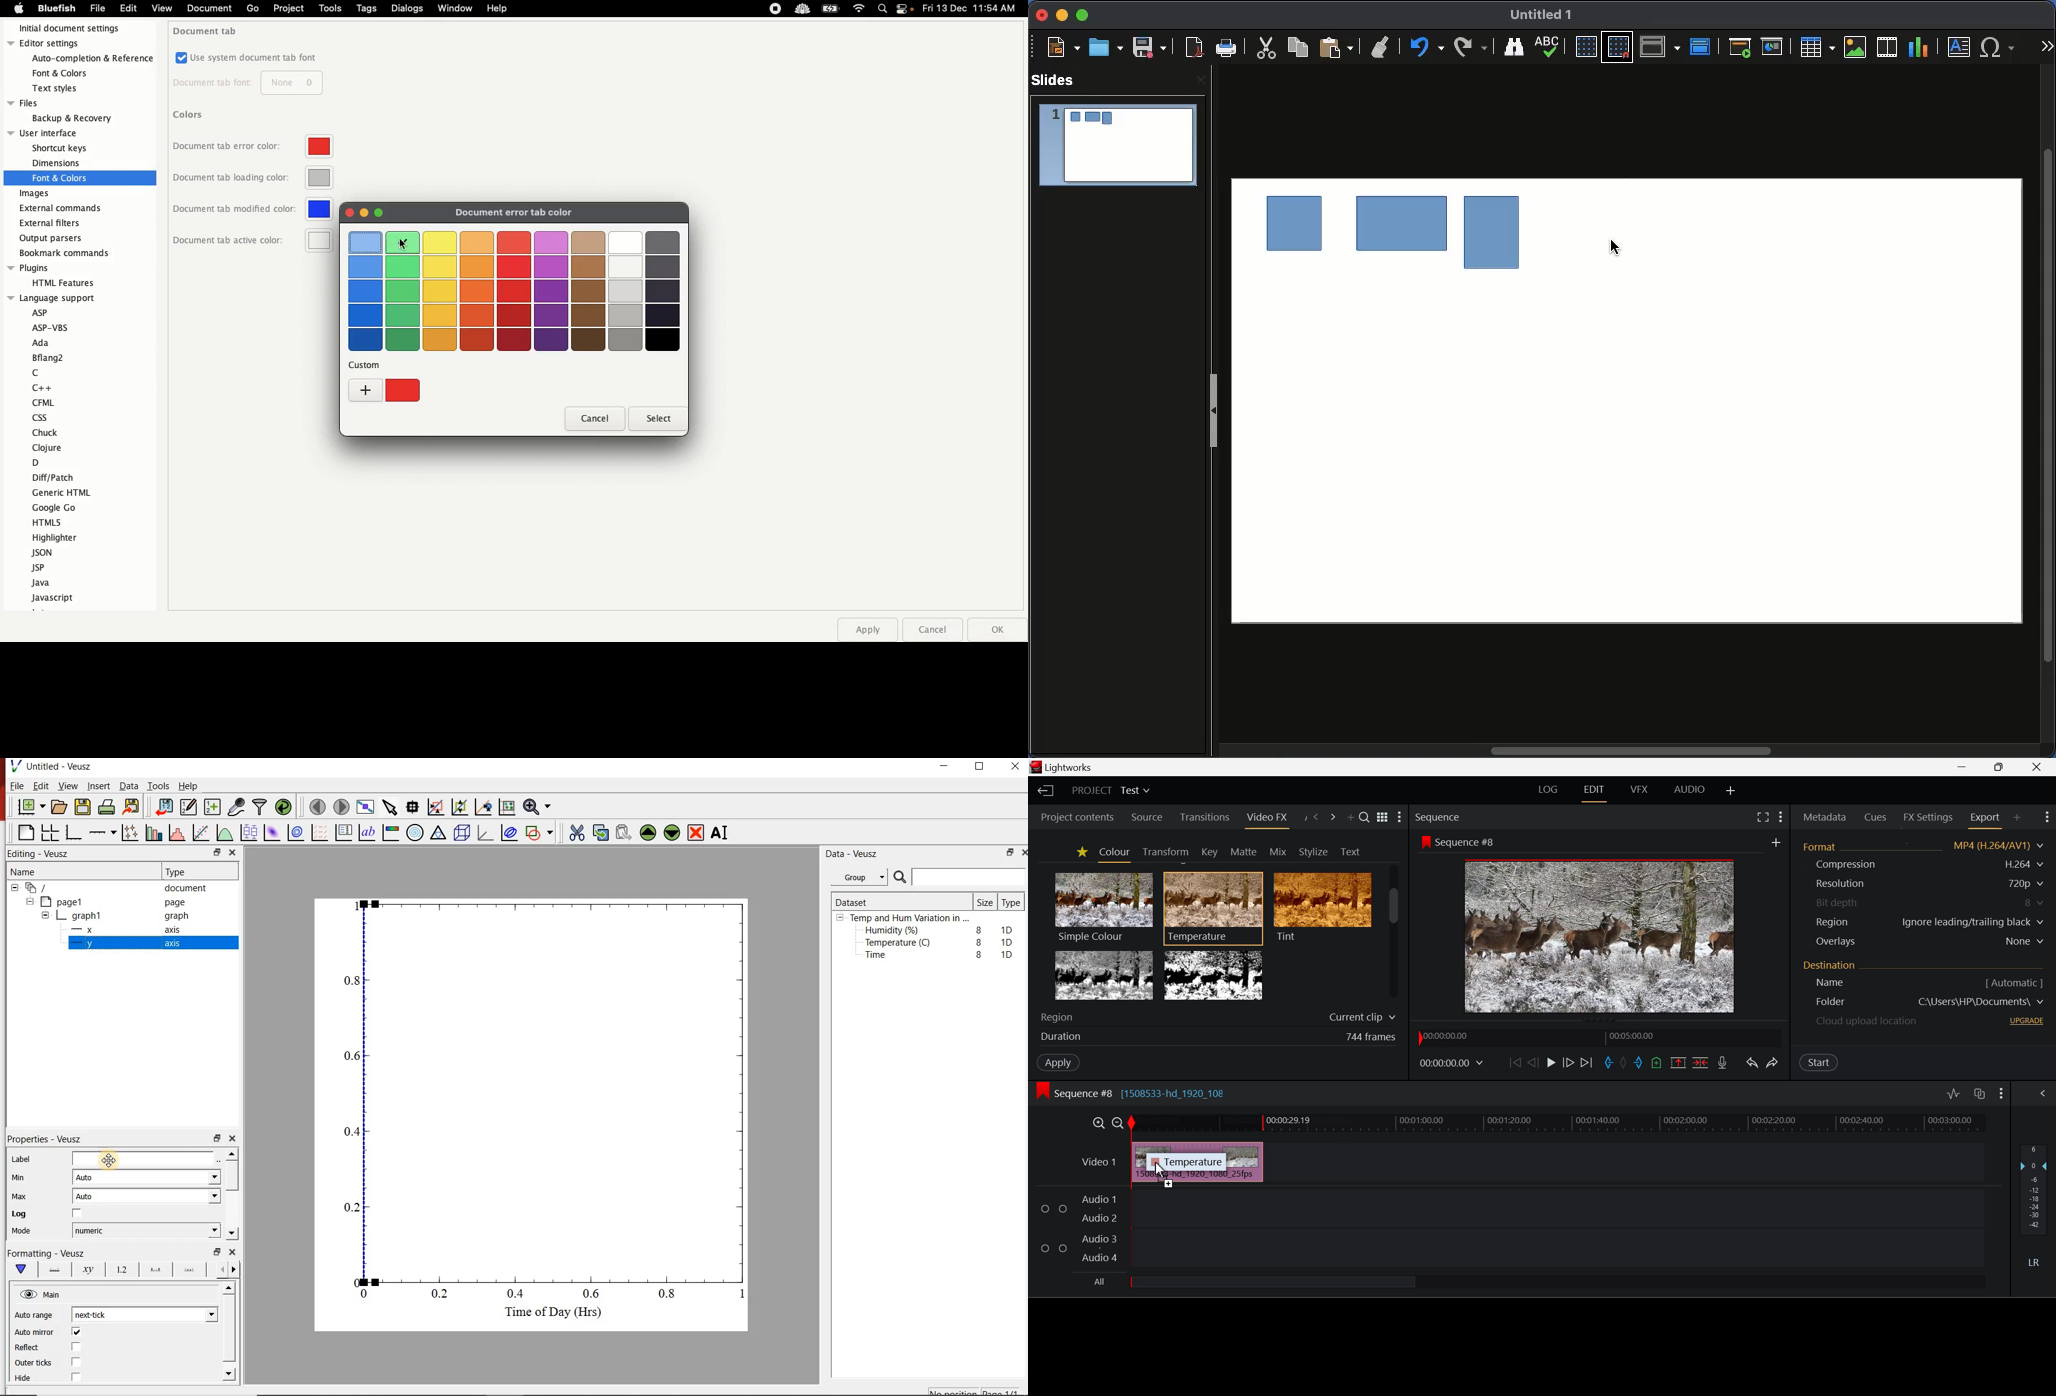  Describe the element at coordinates (1266, 821) in the screenshot. I see `Video FX` at that location.